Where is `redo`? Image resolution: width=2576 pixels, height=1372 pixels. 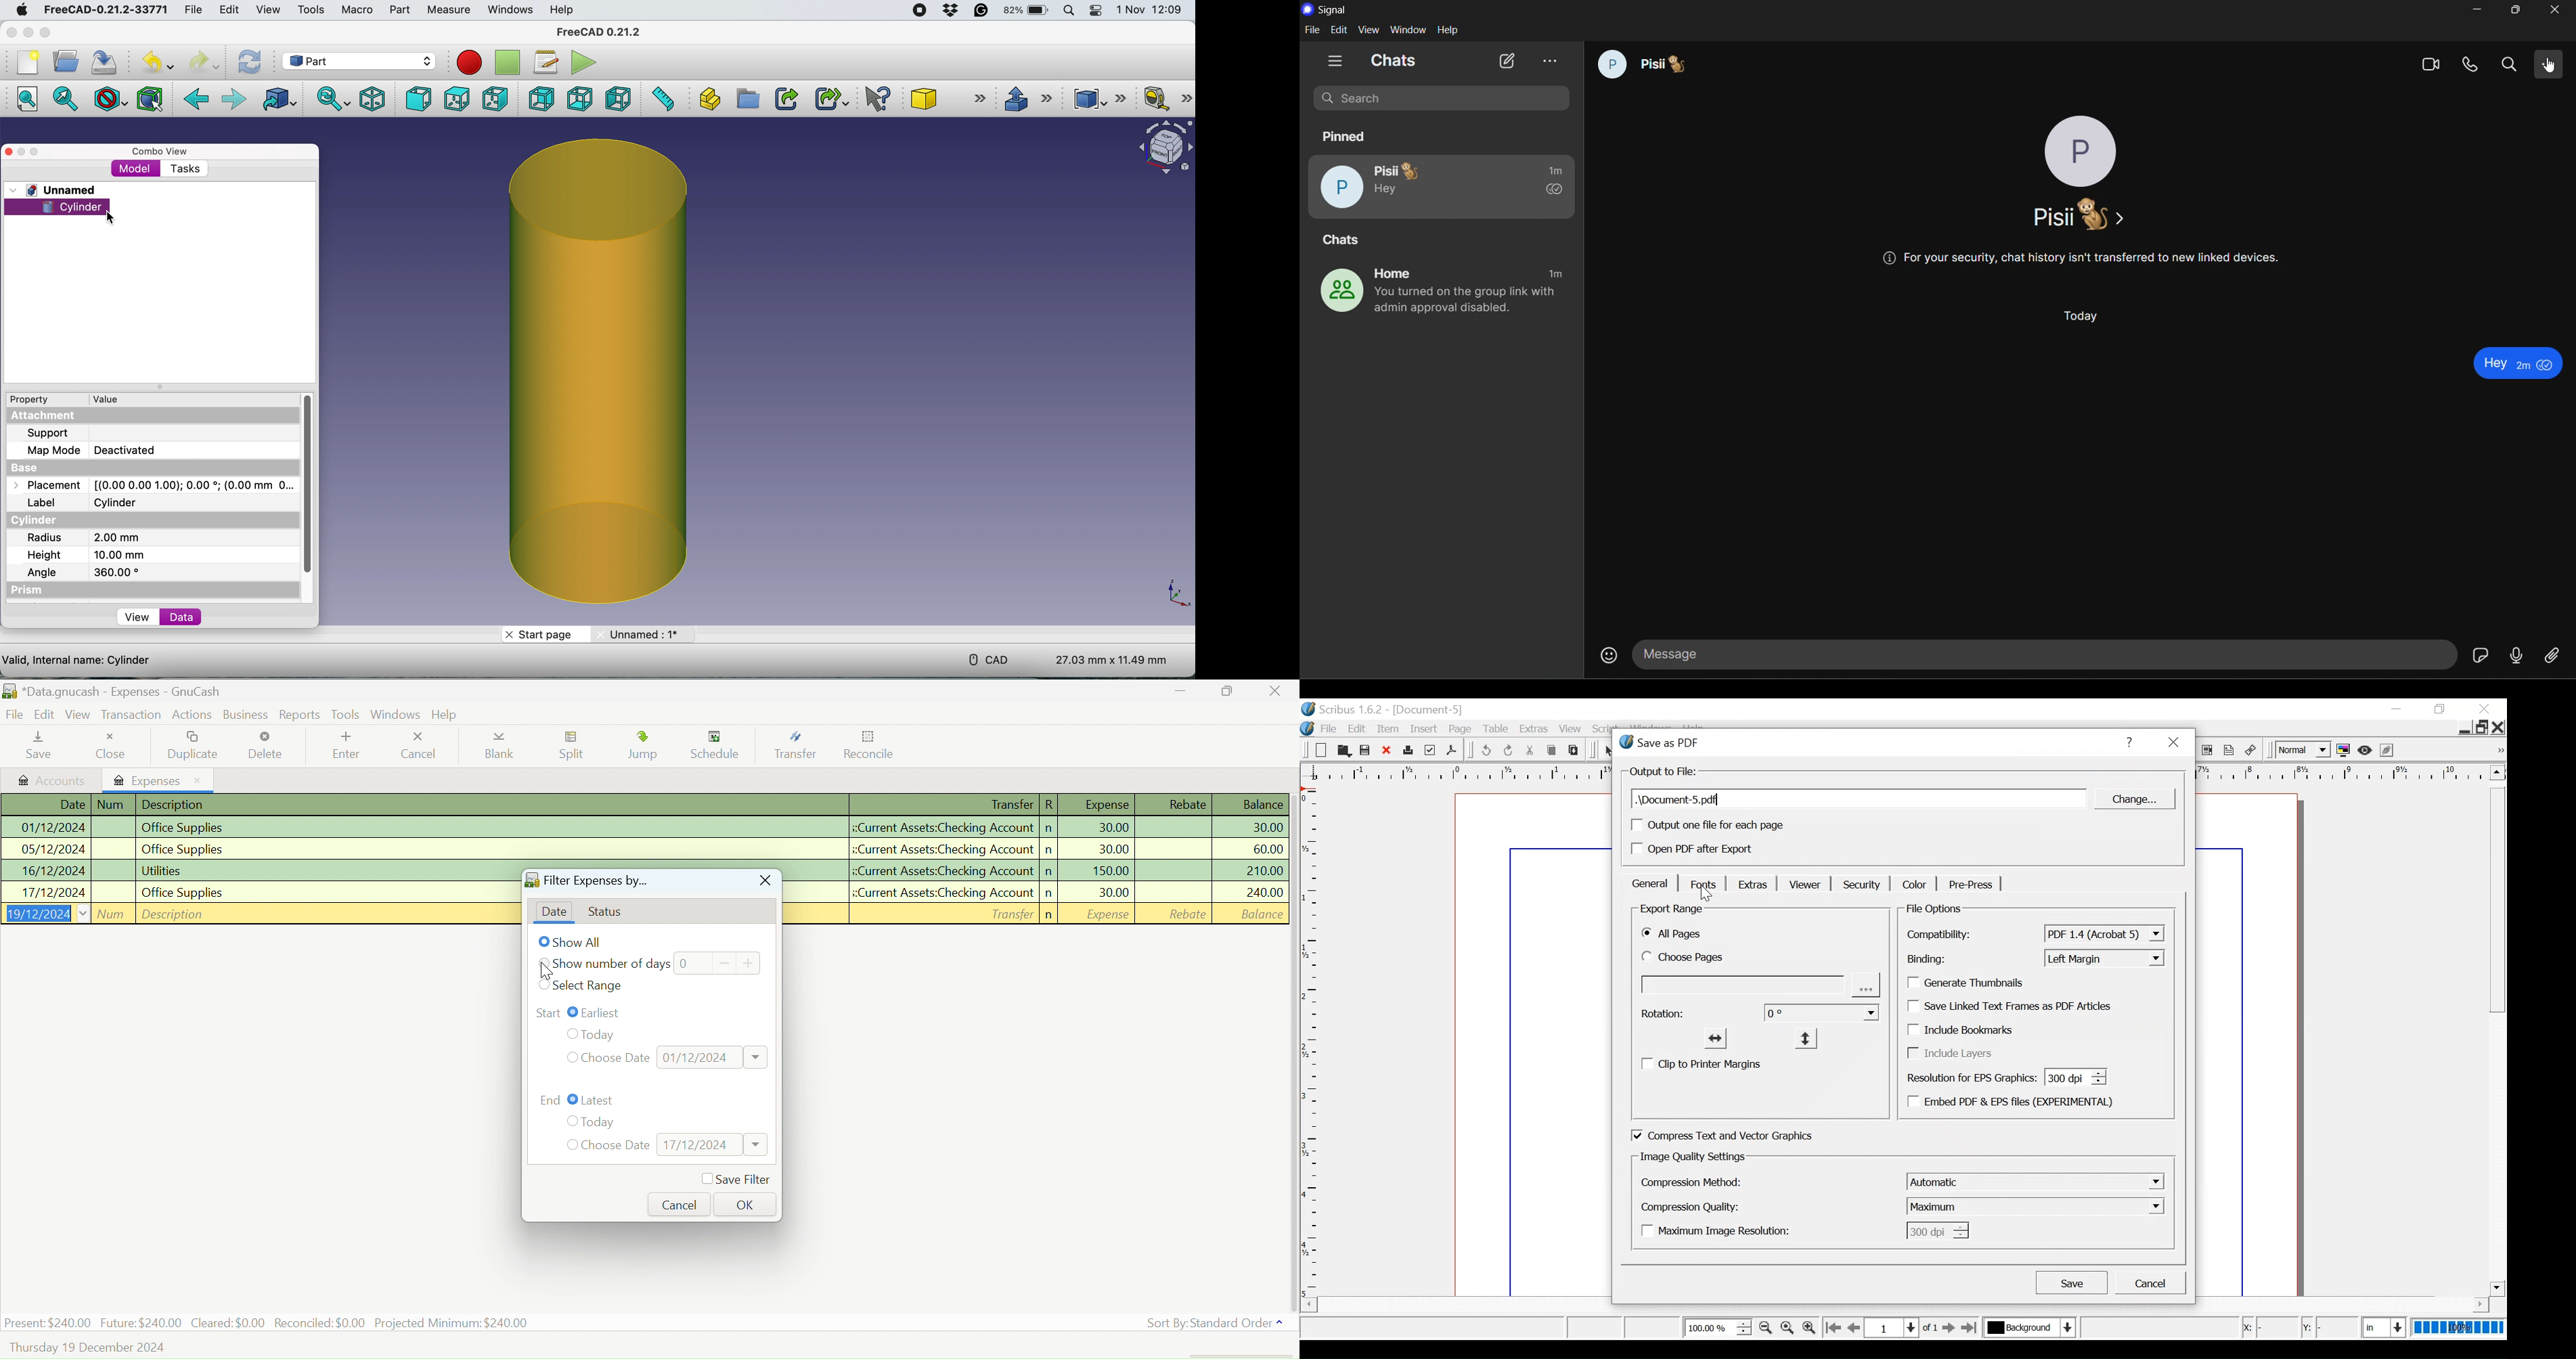
redo is located at coordinates (207, 61).